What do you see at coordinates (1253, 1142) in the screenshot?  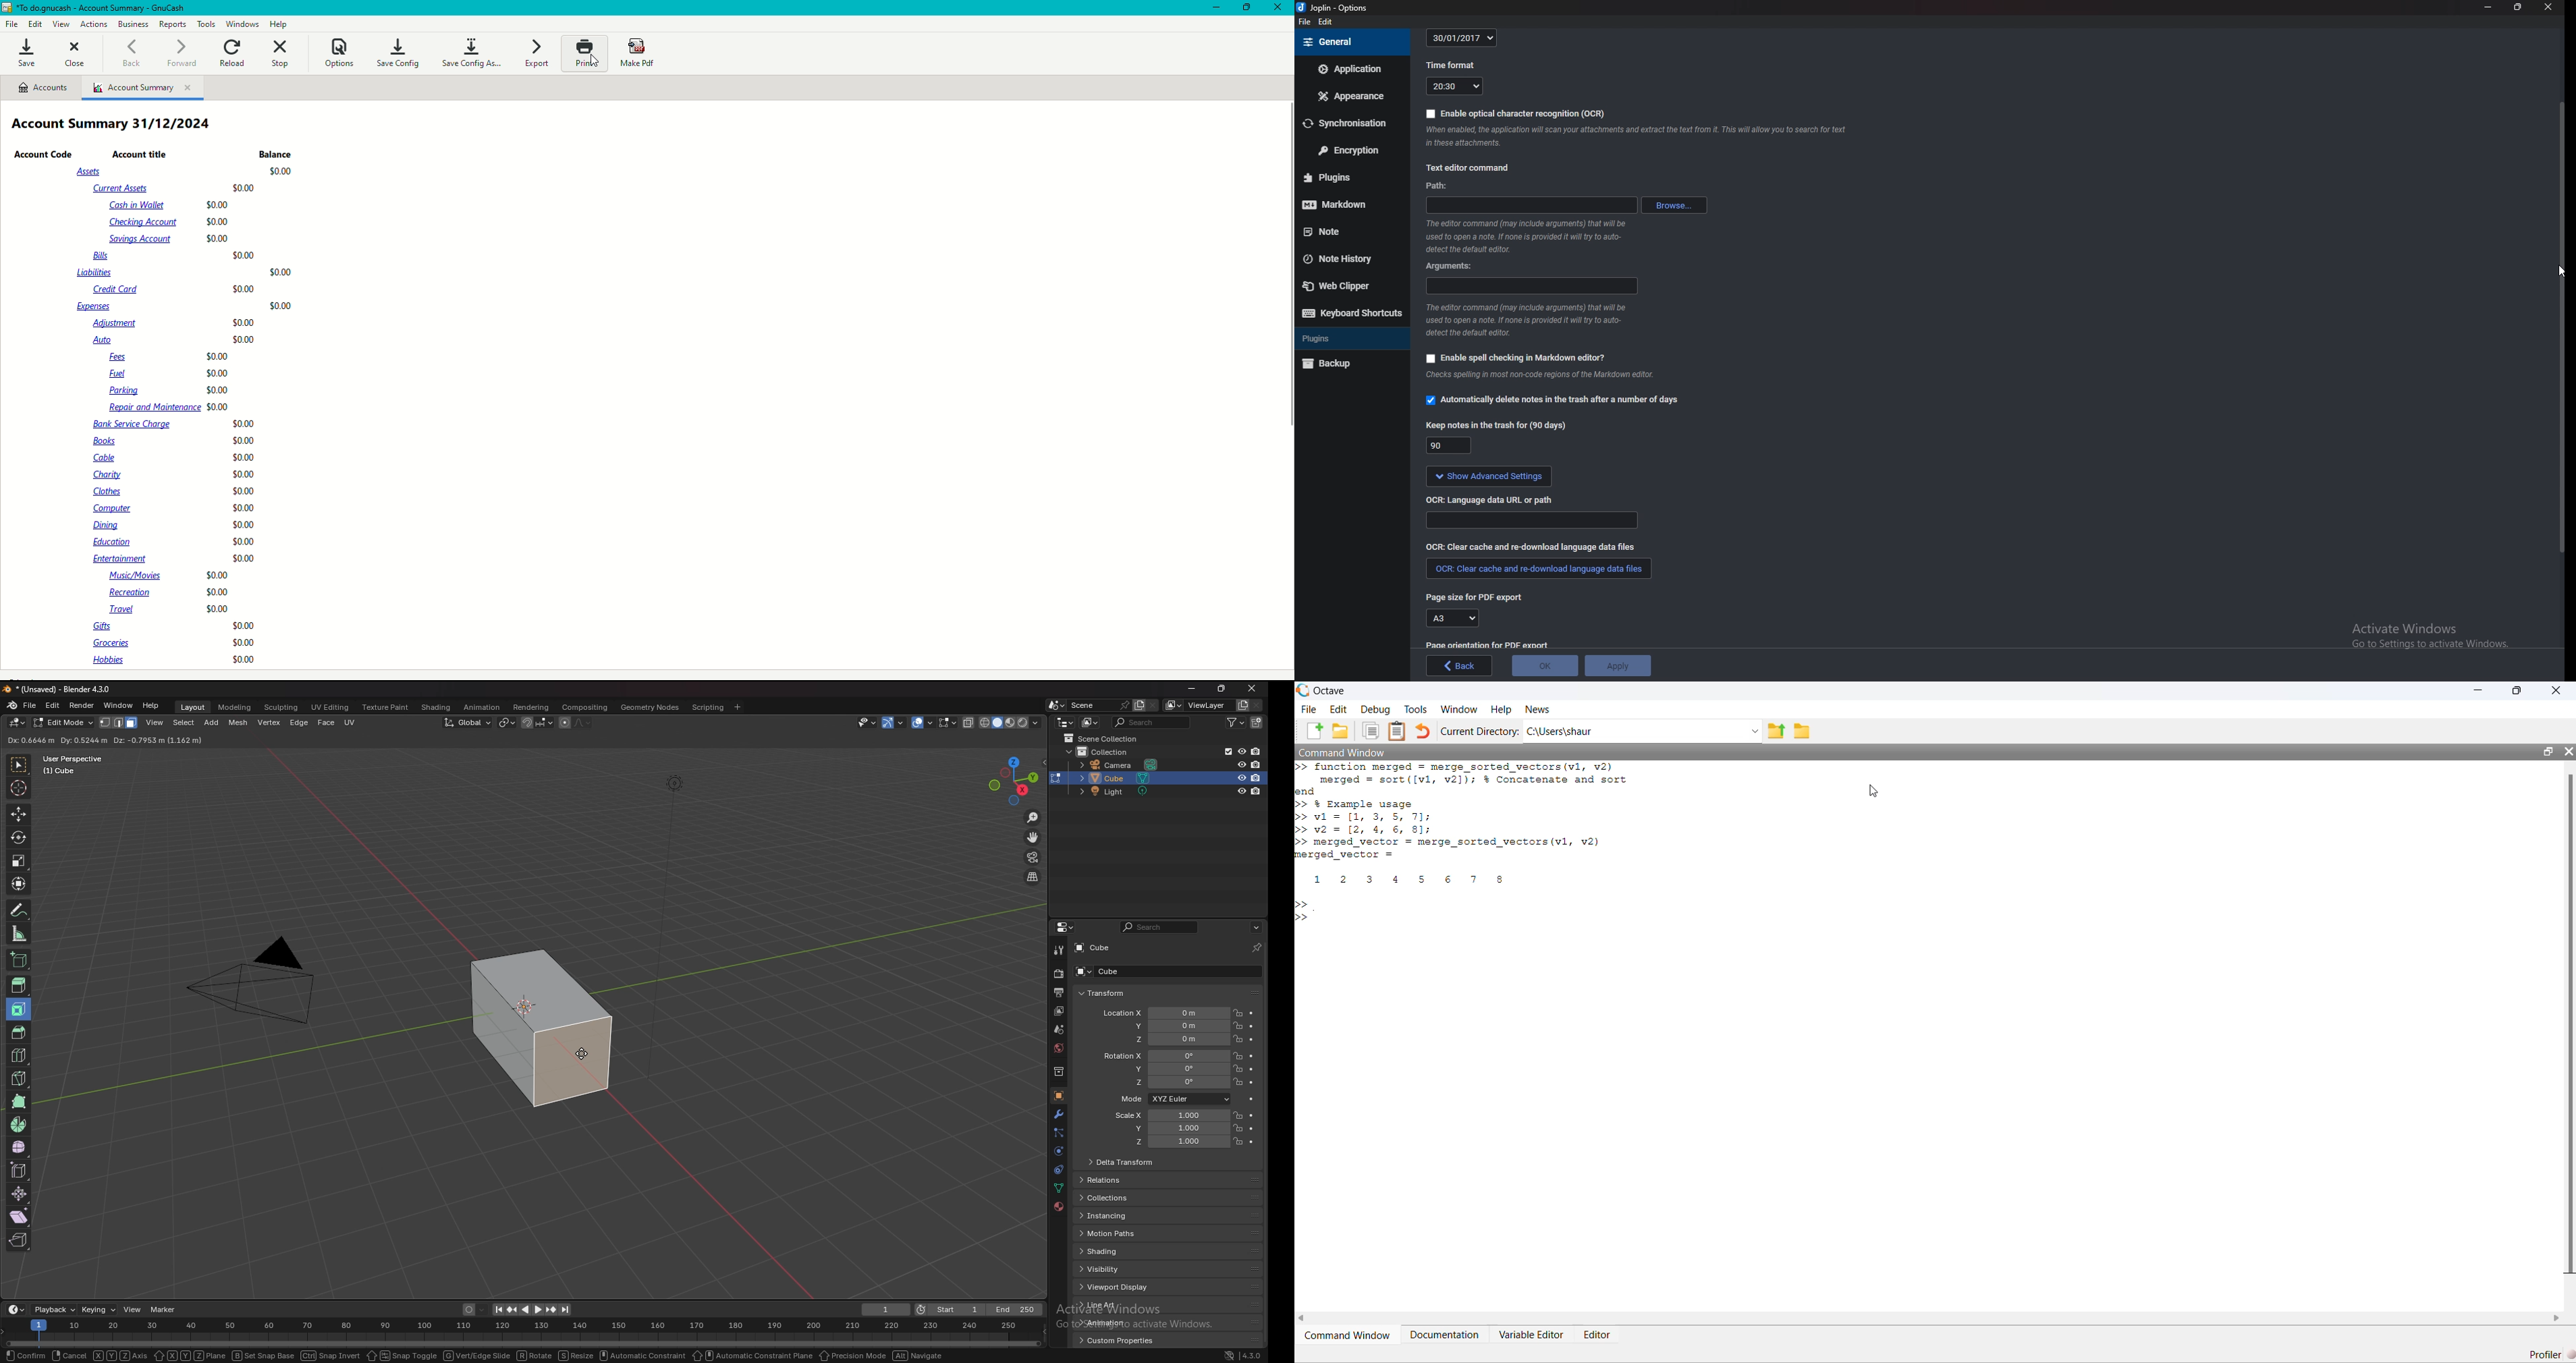 I see `animate property` at bounding box center [1253, 1142].